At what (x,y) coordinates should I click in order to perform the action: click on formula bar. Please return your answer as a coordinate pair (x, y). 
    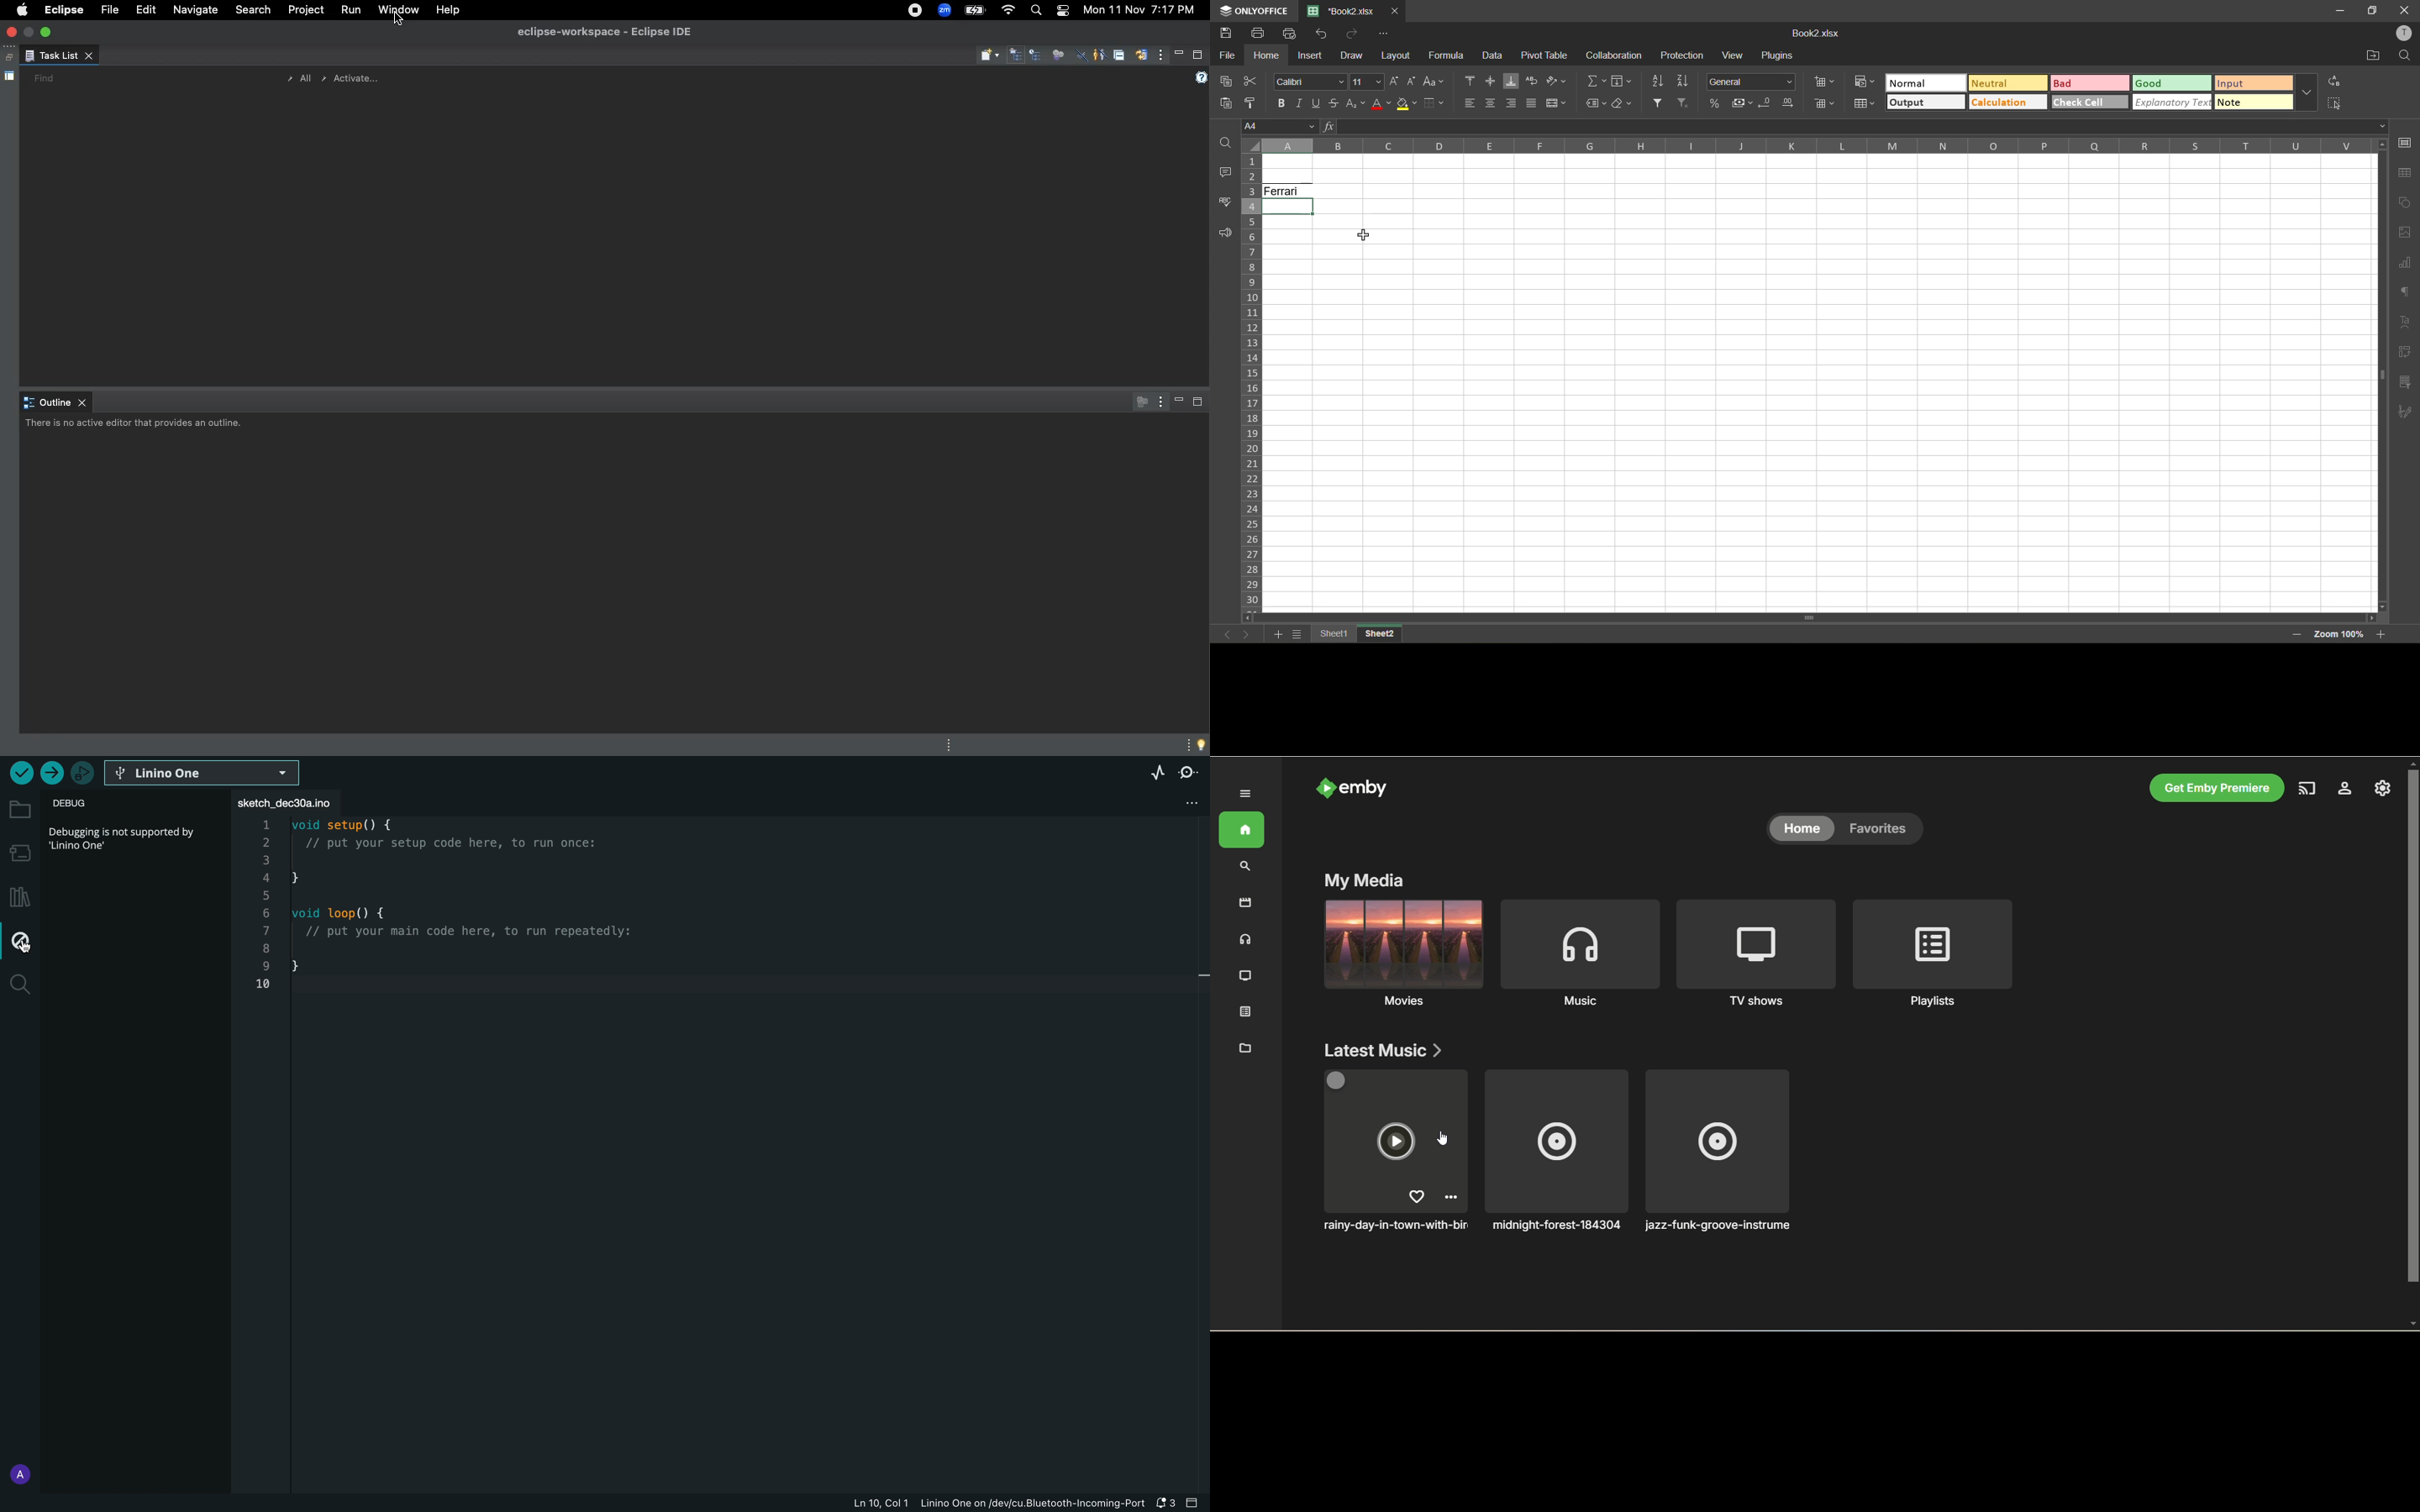
    Looking at the image, I should click on (1852, 127).